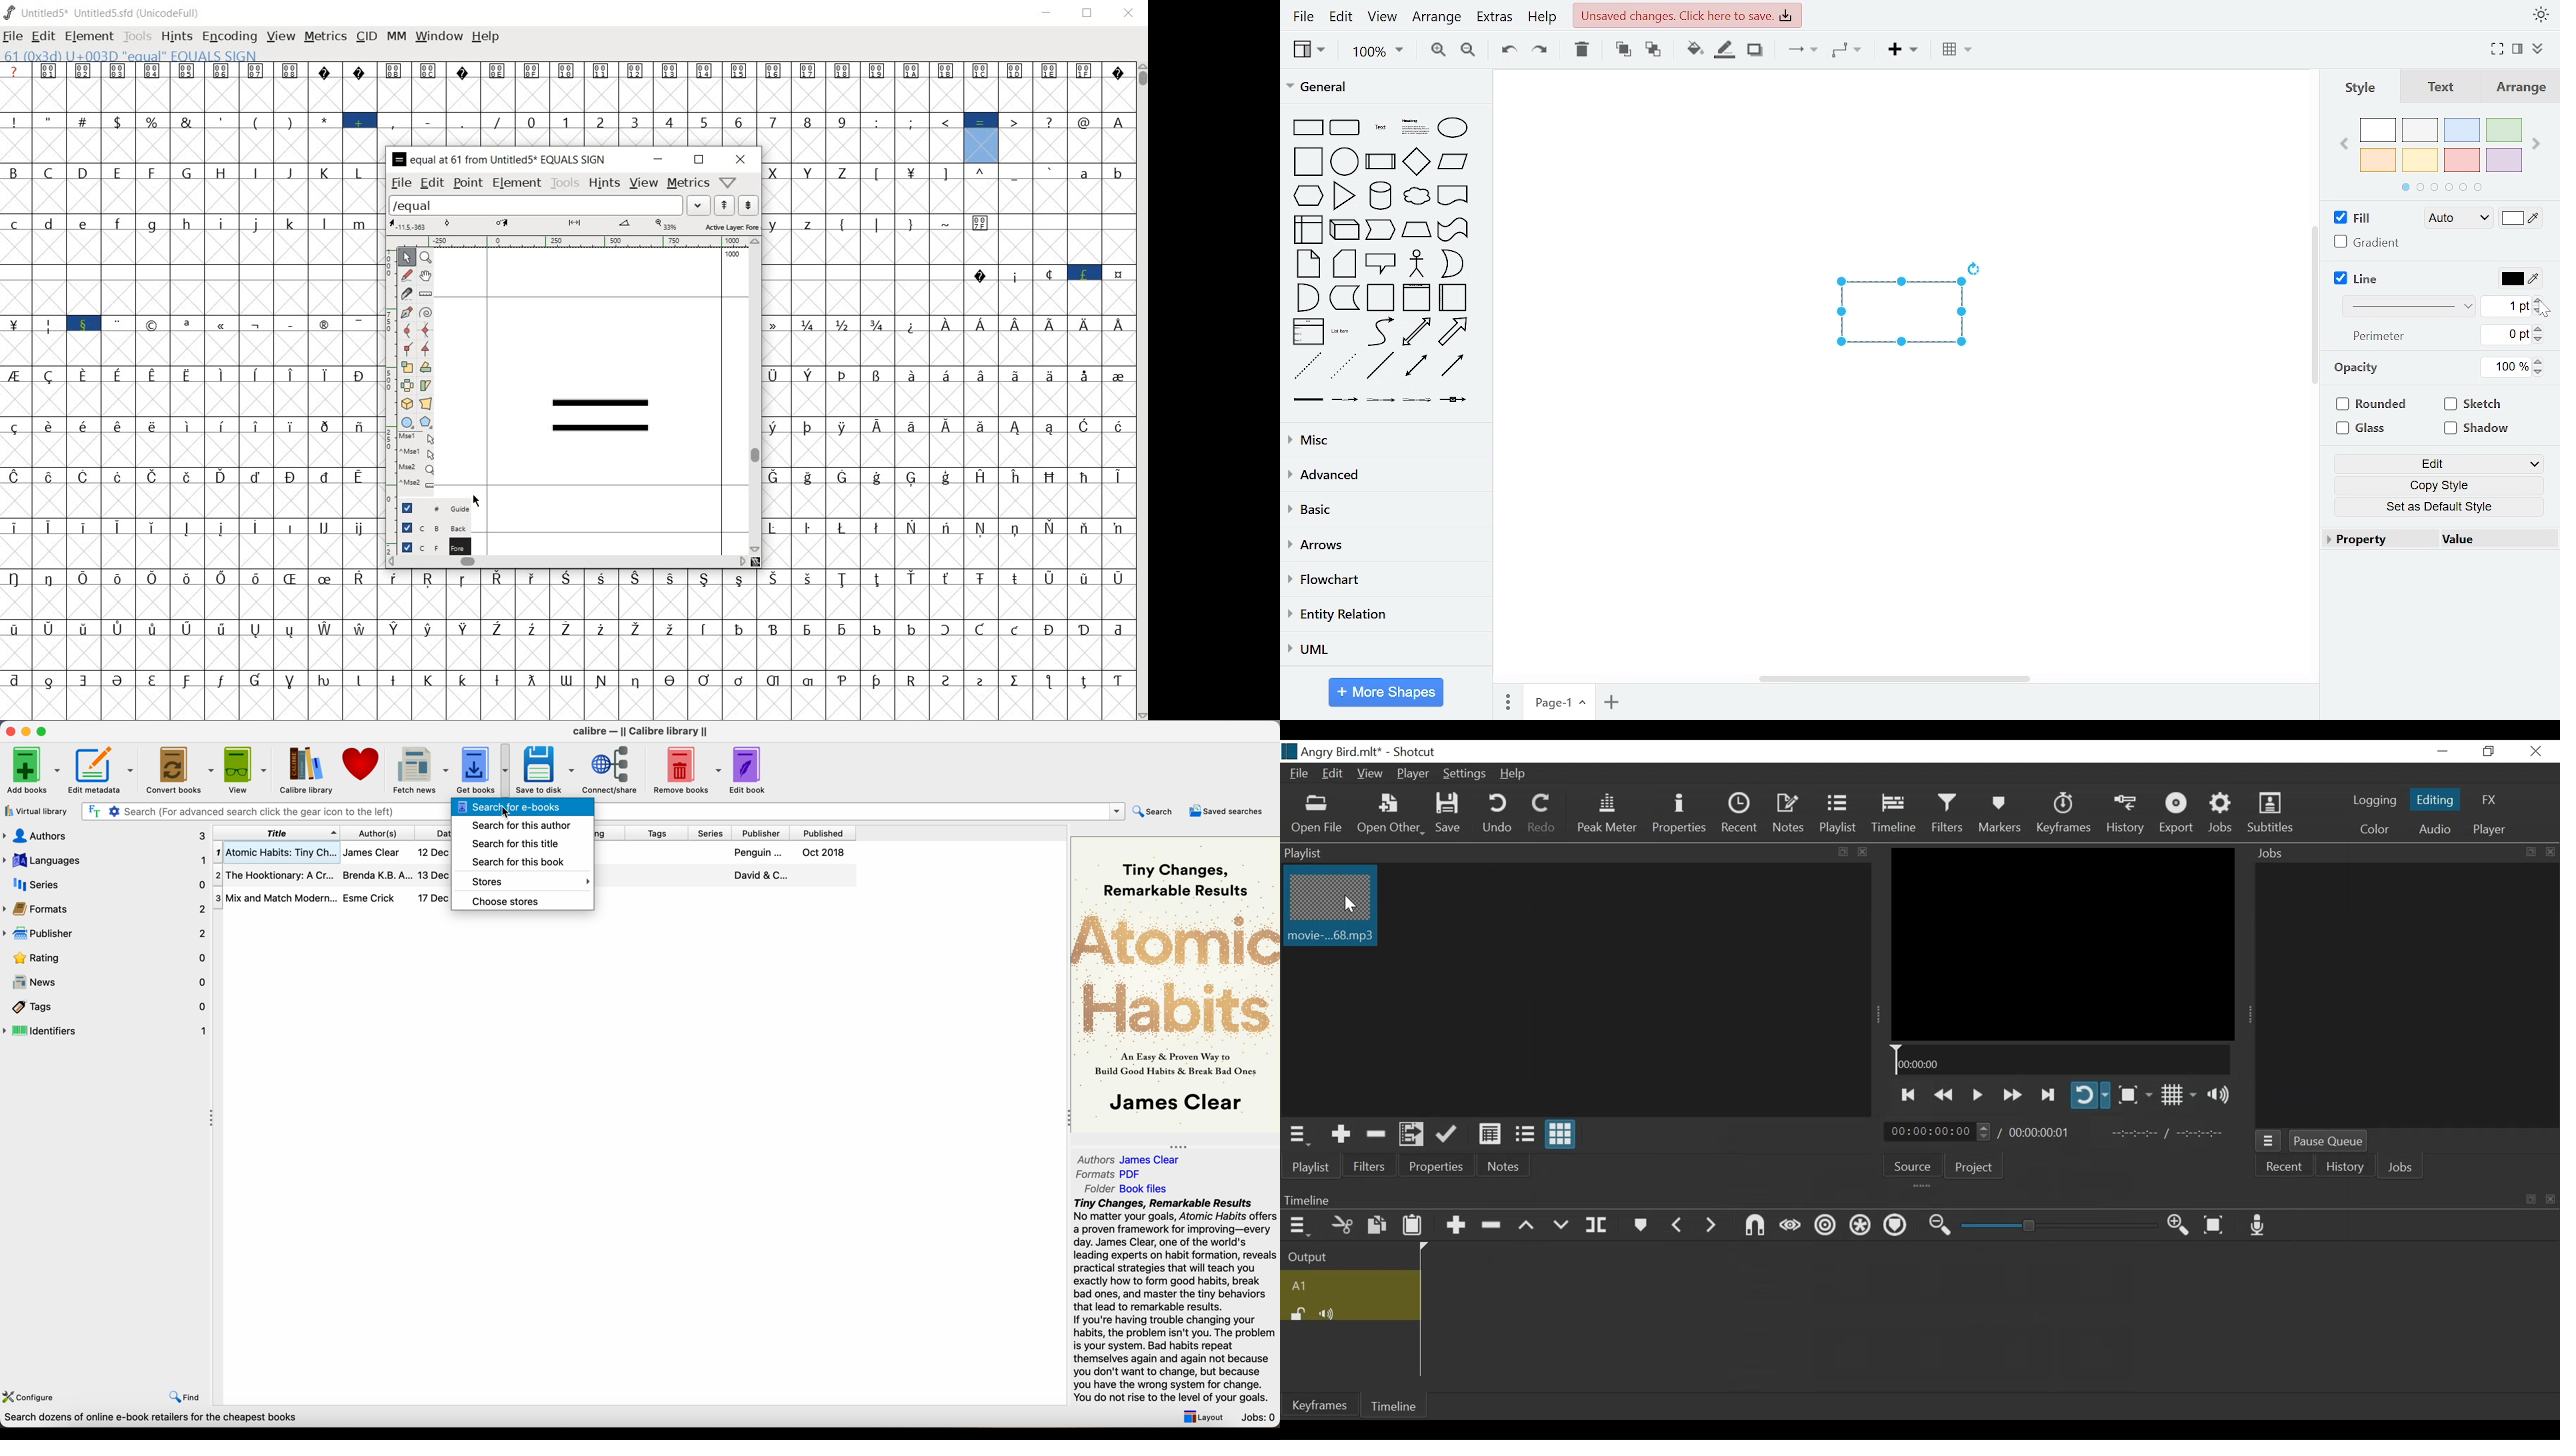  What do you see at coordinates (1741, 812) in the screenshot?
I see `Recent` at bounding box center [1741, 812].